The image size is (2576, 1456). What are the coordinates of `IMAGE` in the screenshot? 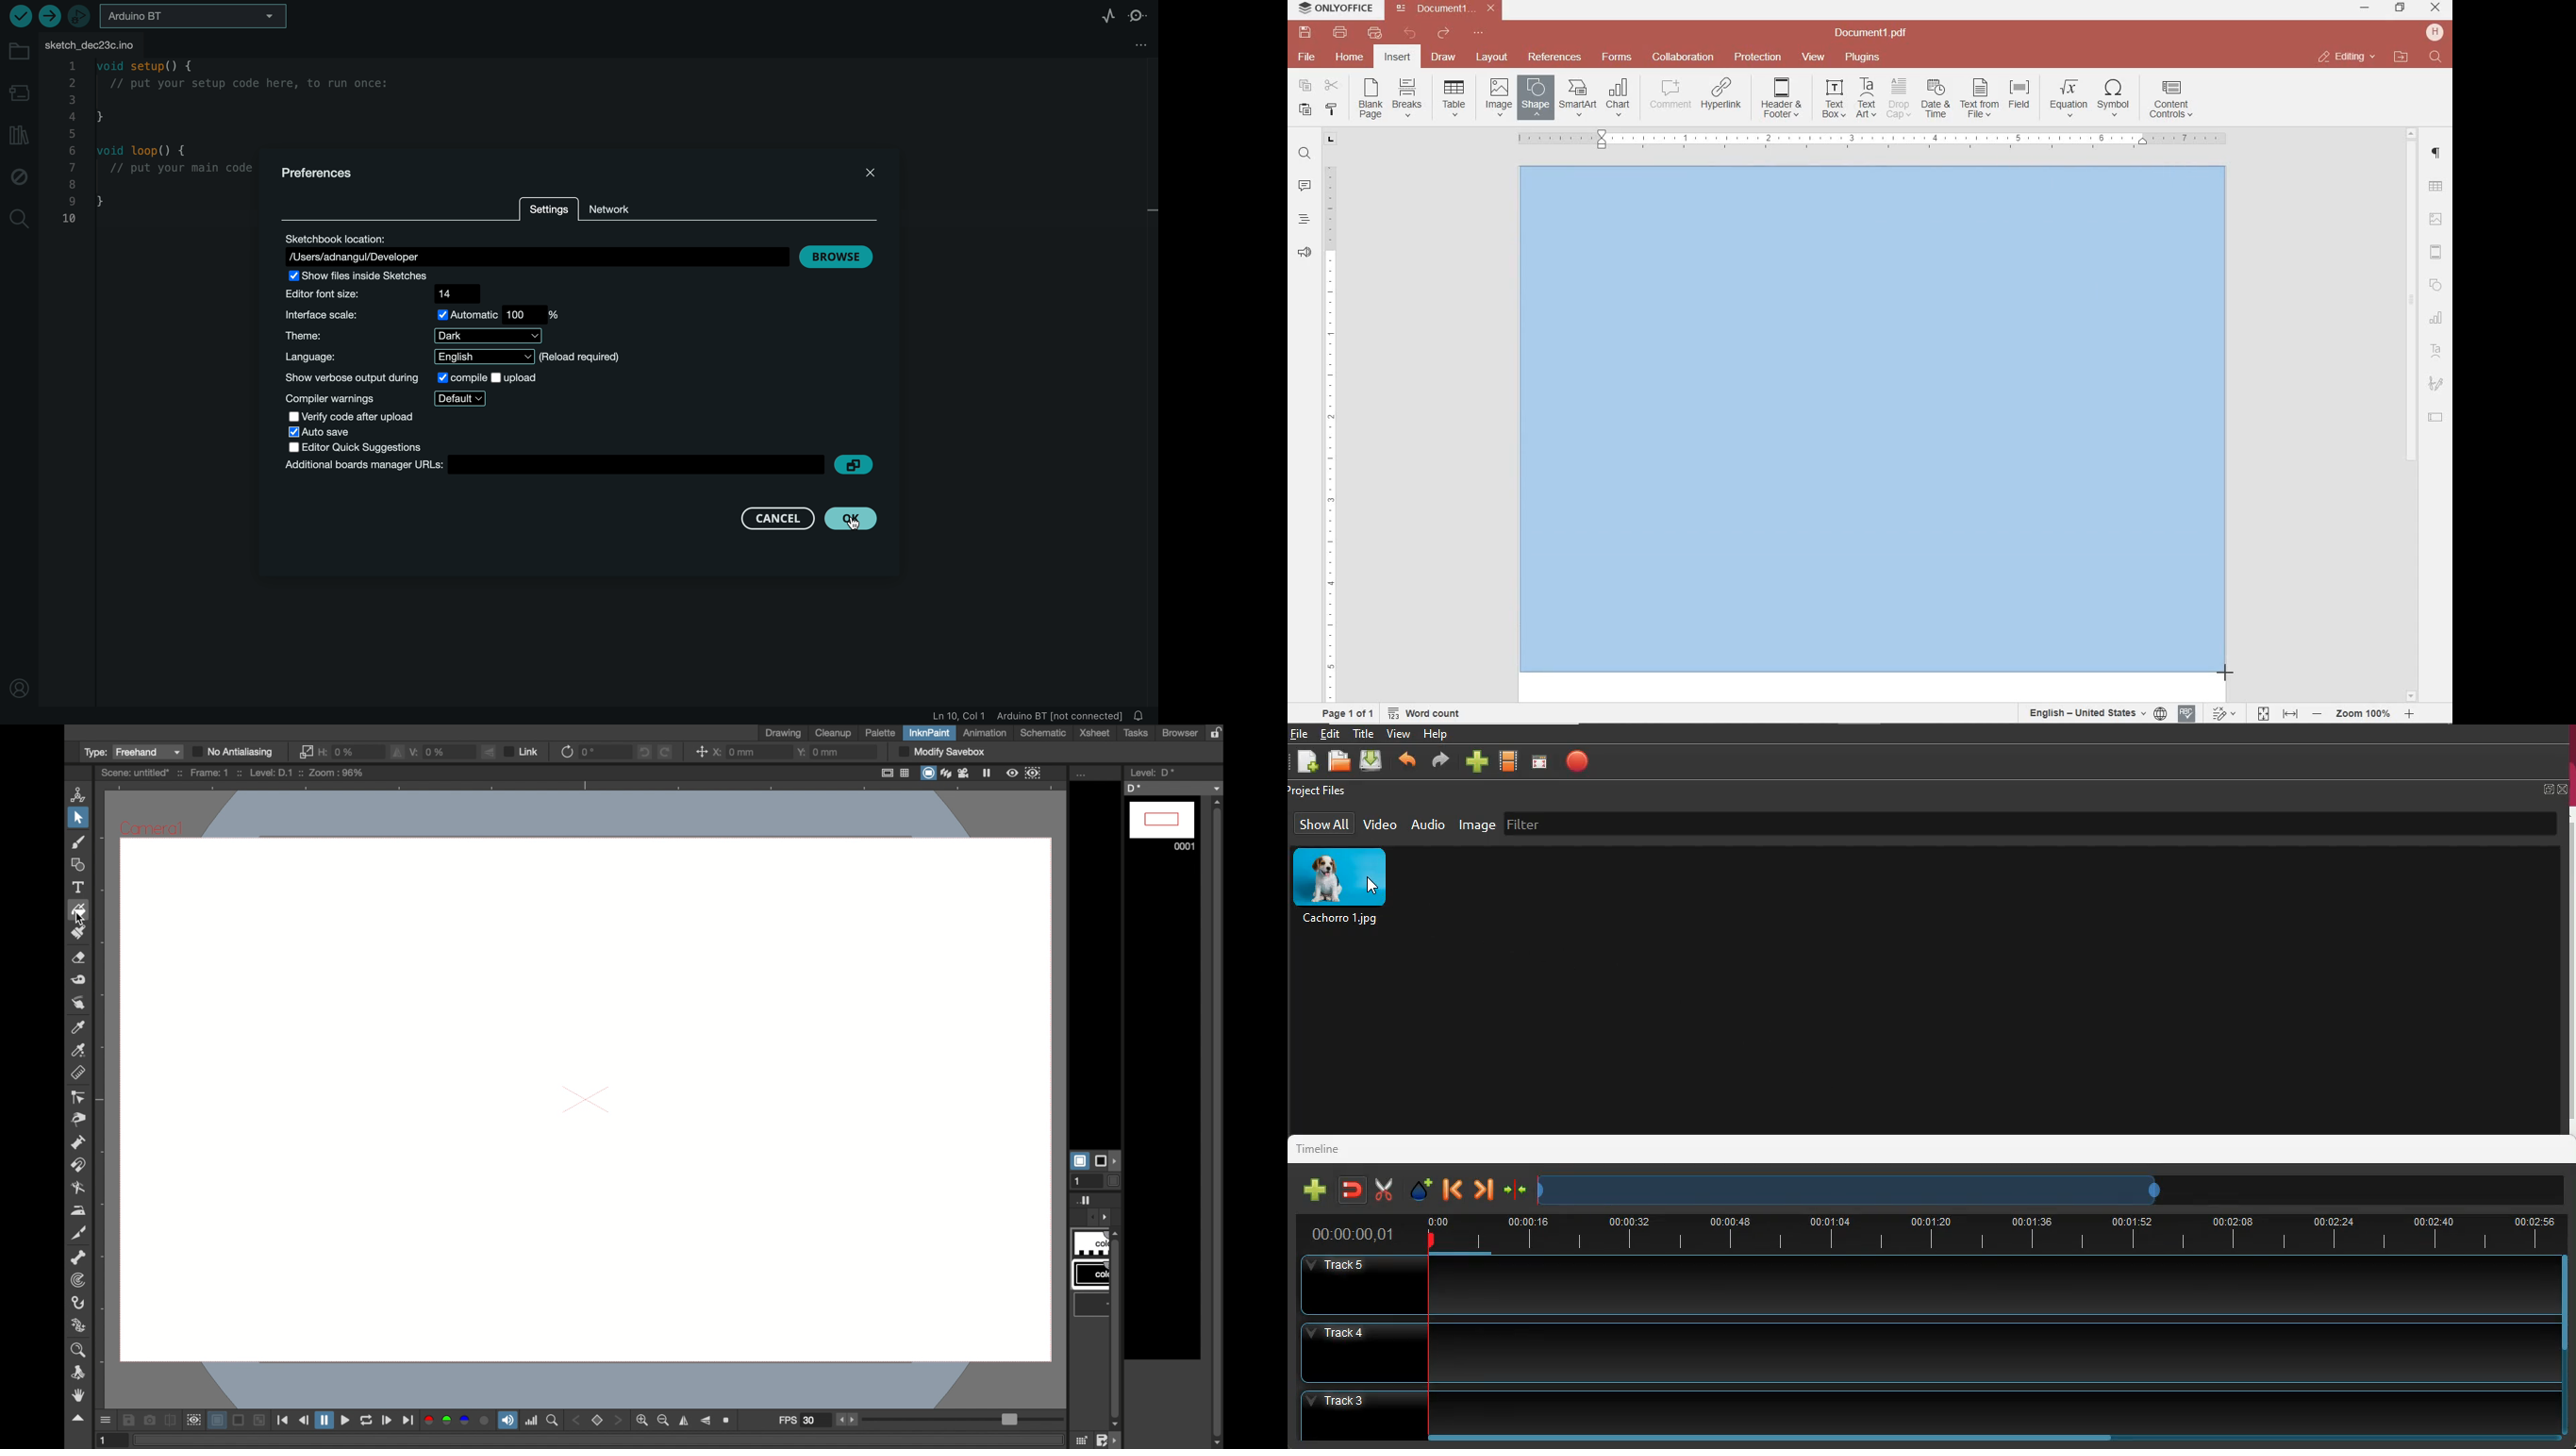 It's located at (2437, 221).